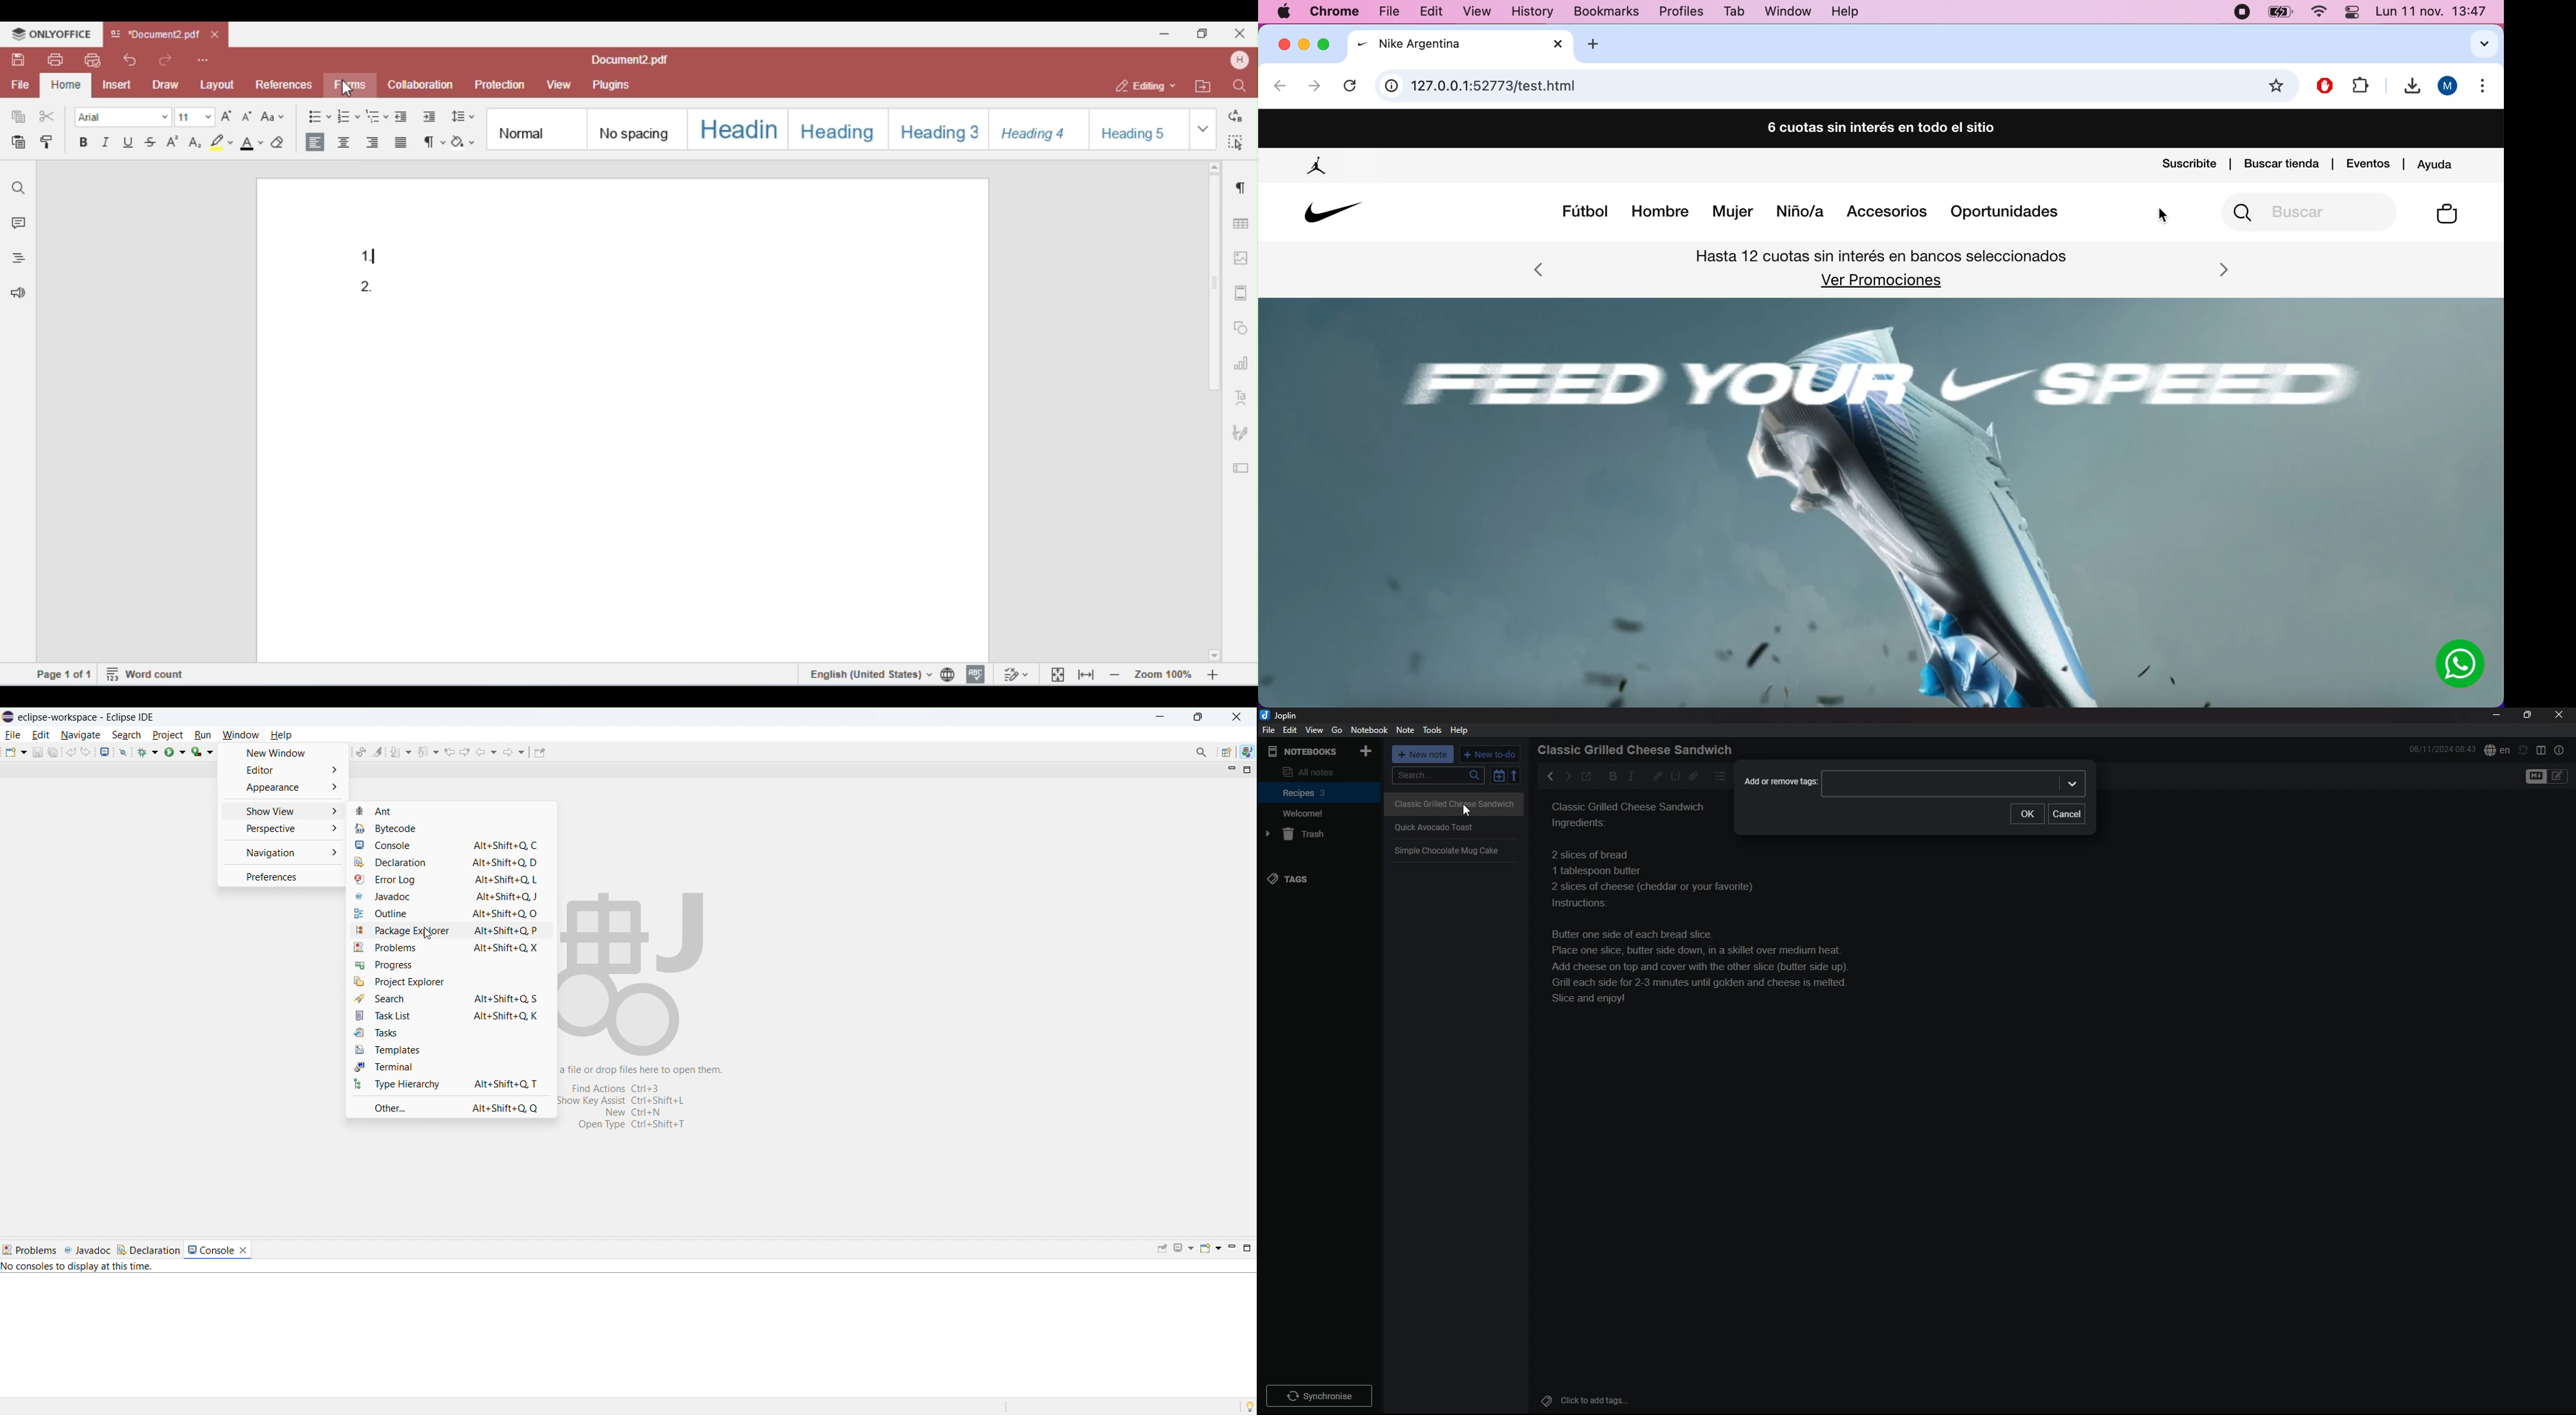 The height and width of the screenshot is (1428, 2576). I want to click on zoom, so click(1168, 673).